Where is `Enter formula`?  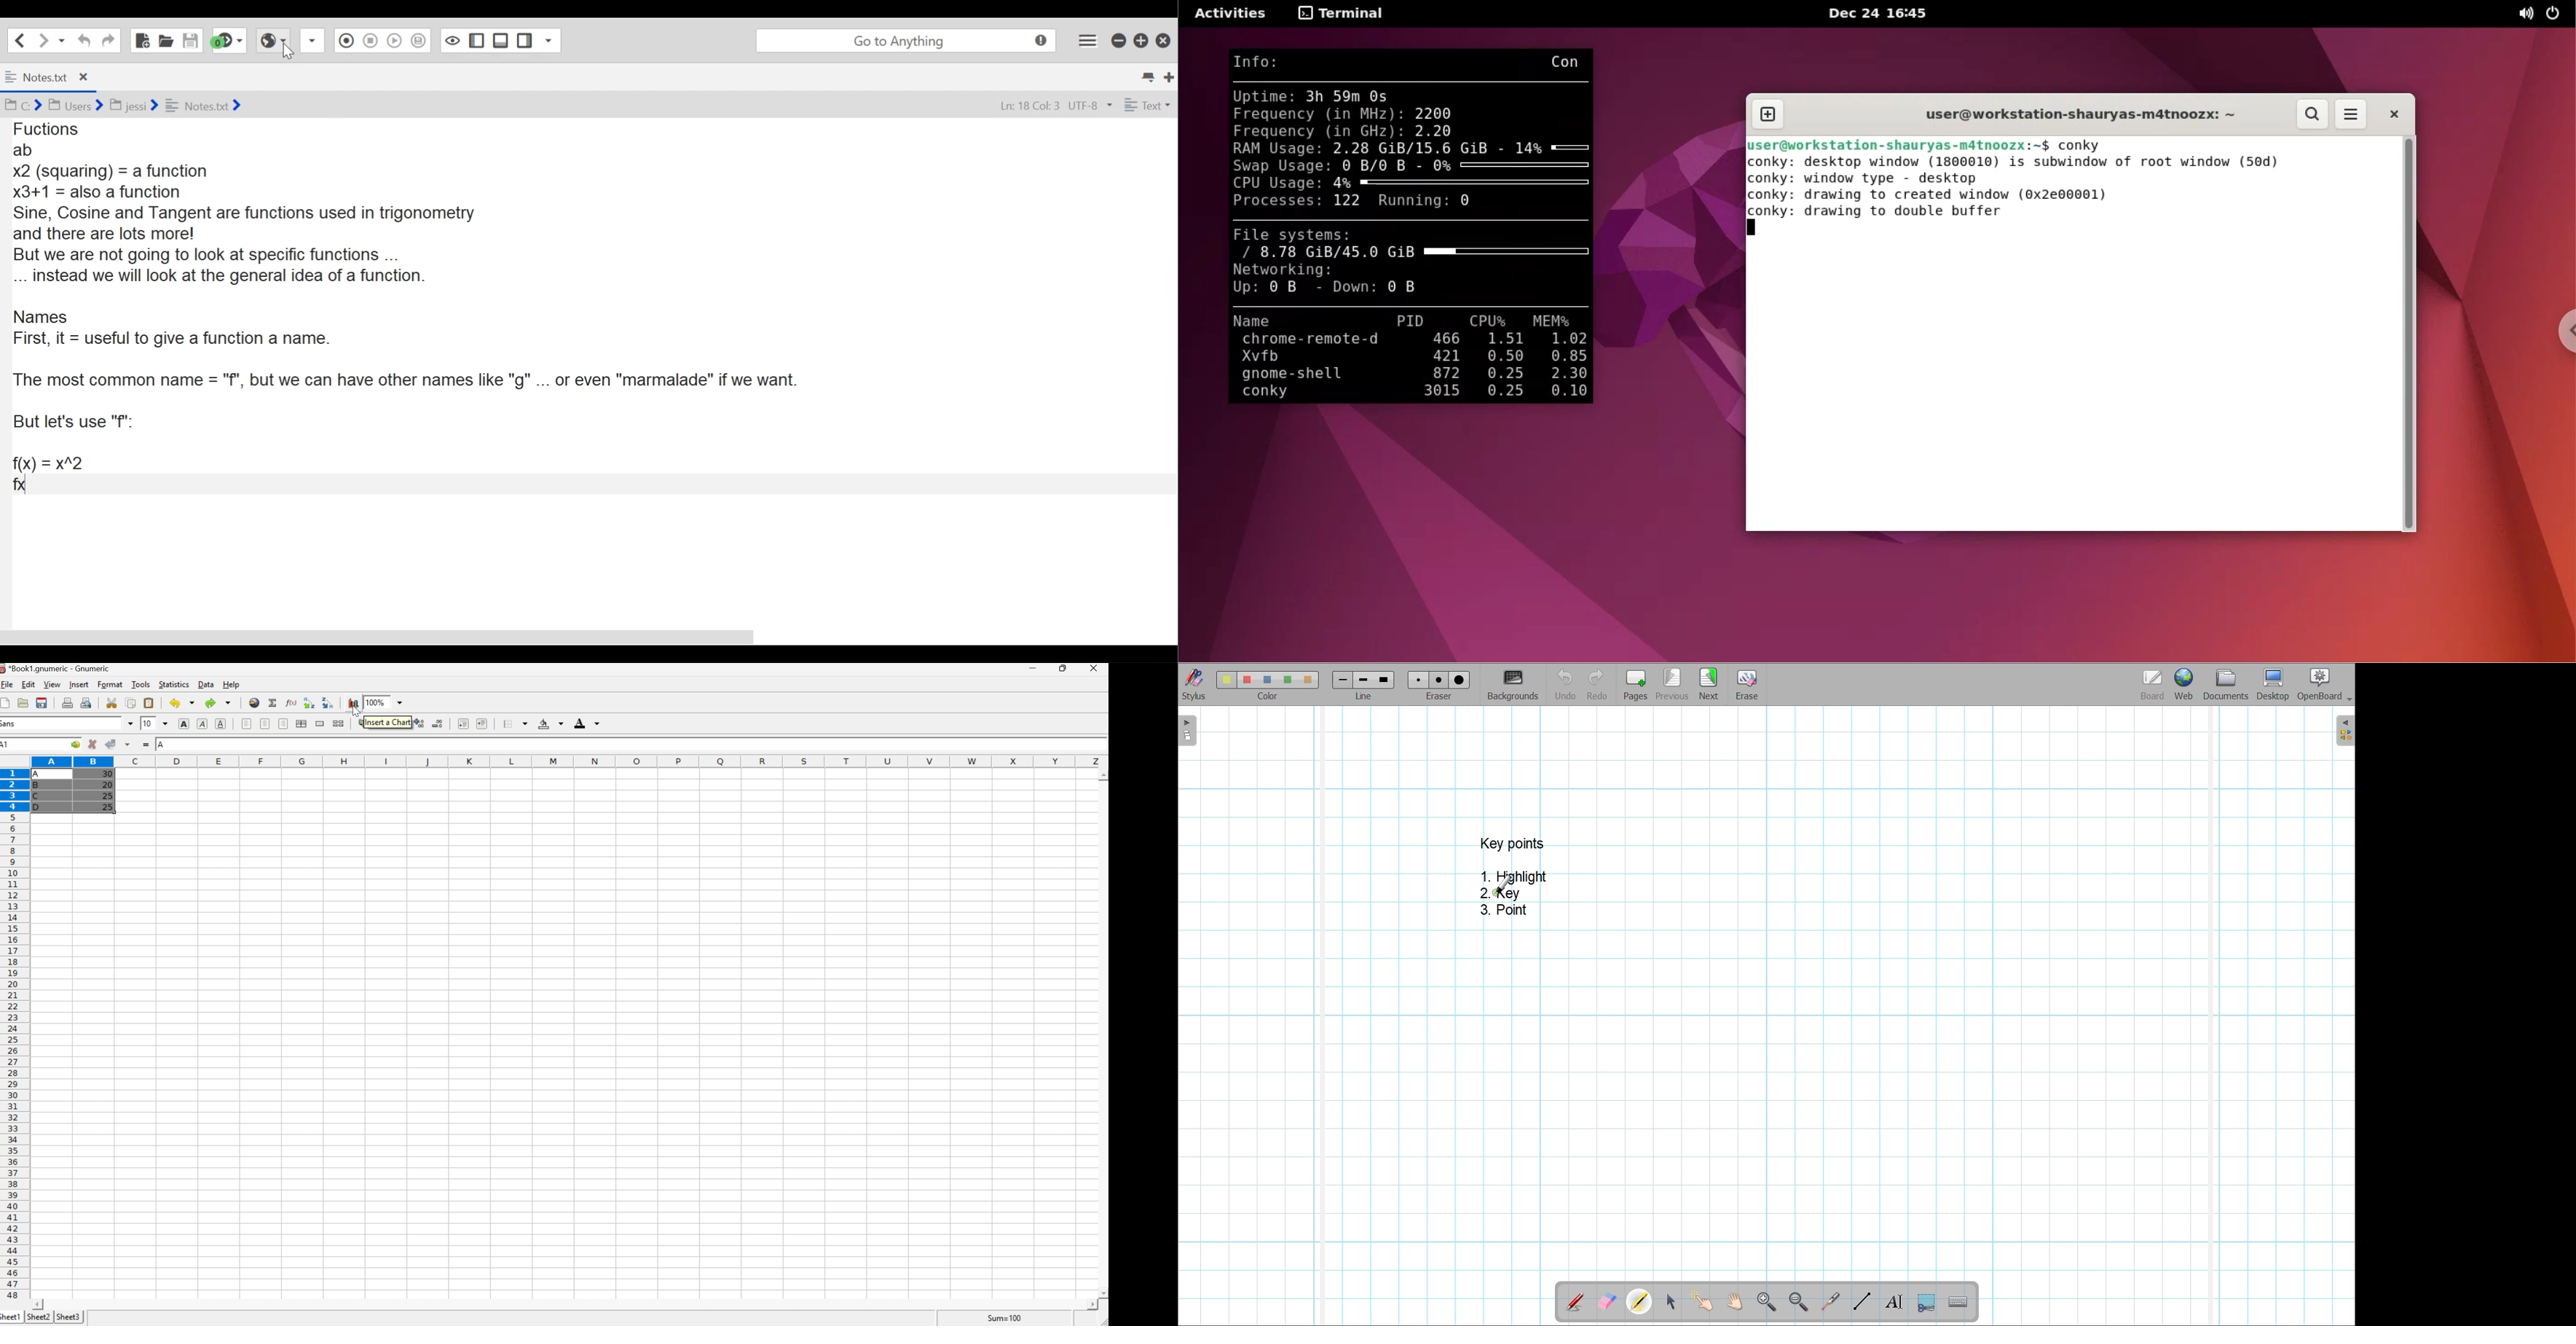
Enter formula is located at coordinates (145, 744).